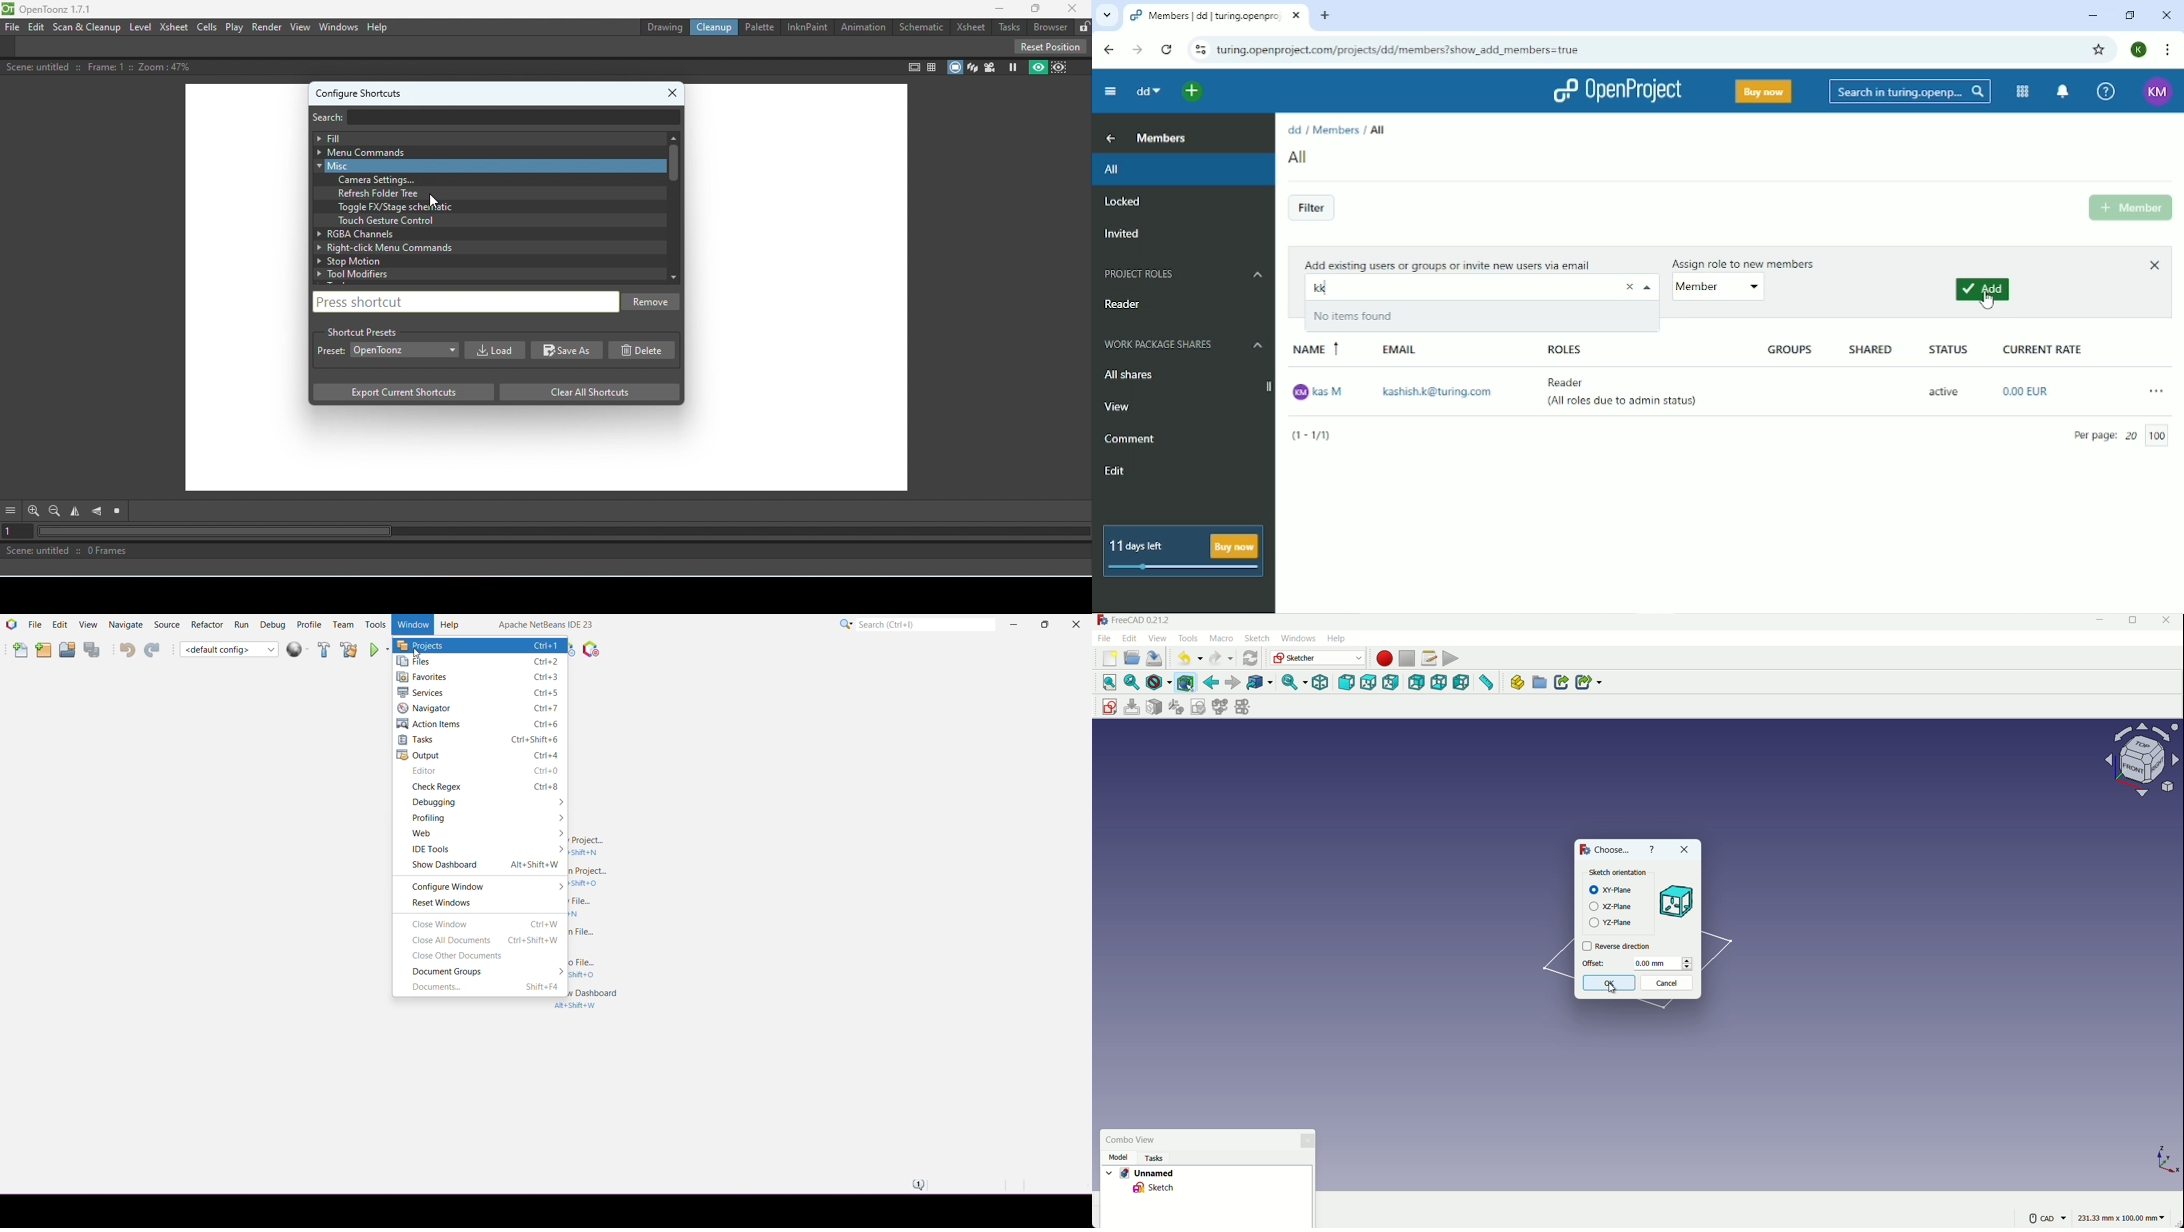 The image size is (2184, 1232). Describe the element at coordinates (1128, 376) in the screenshot. I see `All shares` at that location.